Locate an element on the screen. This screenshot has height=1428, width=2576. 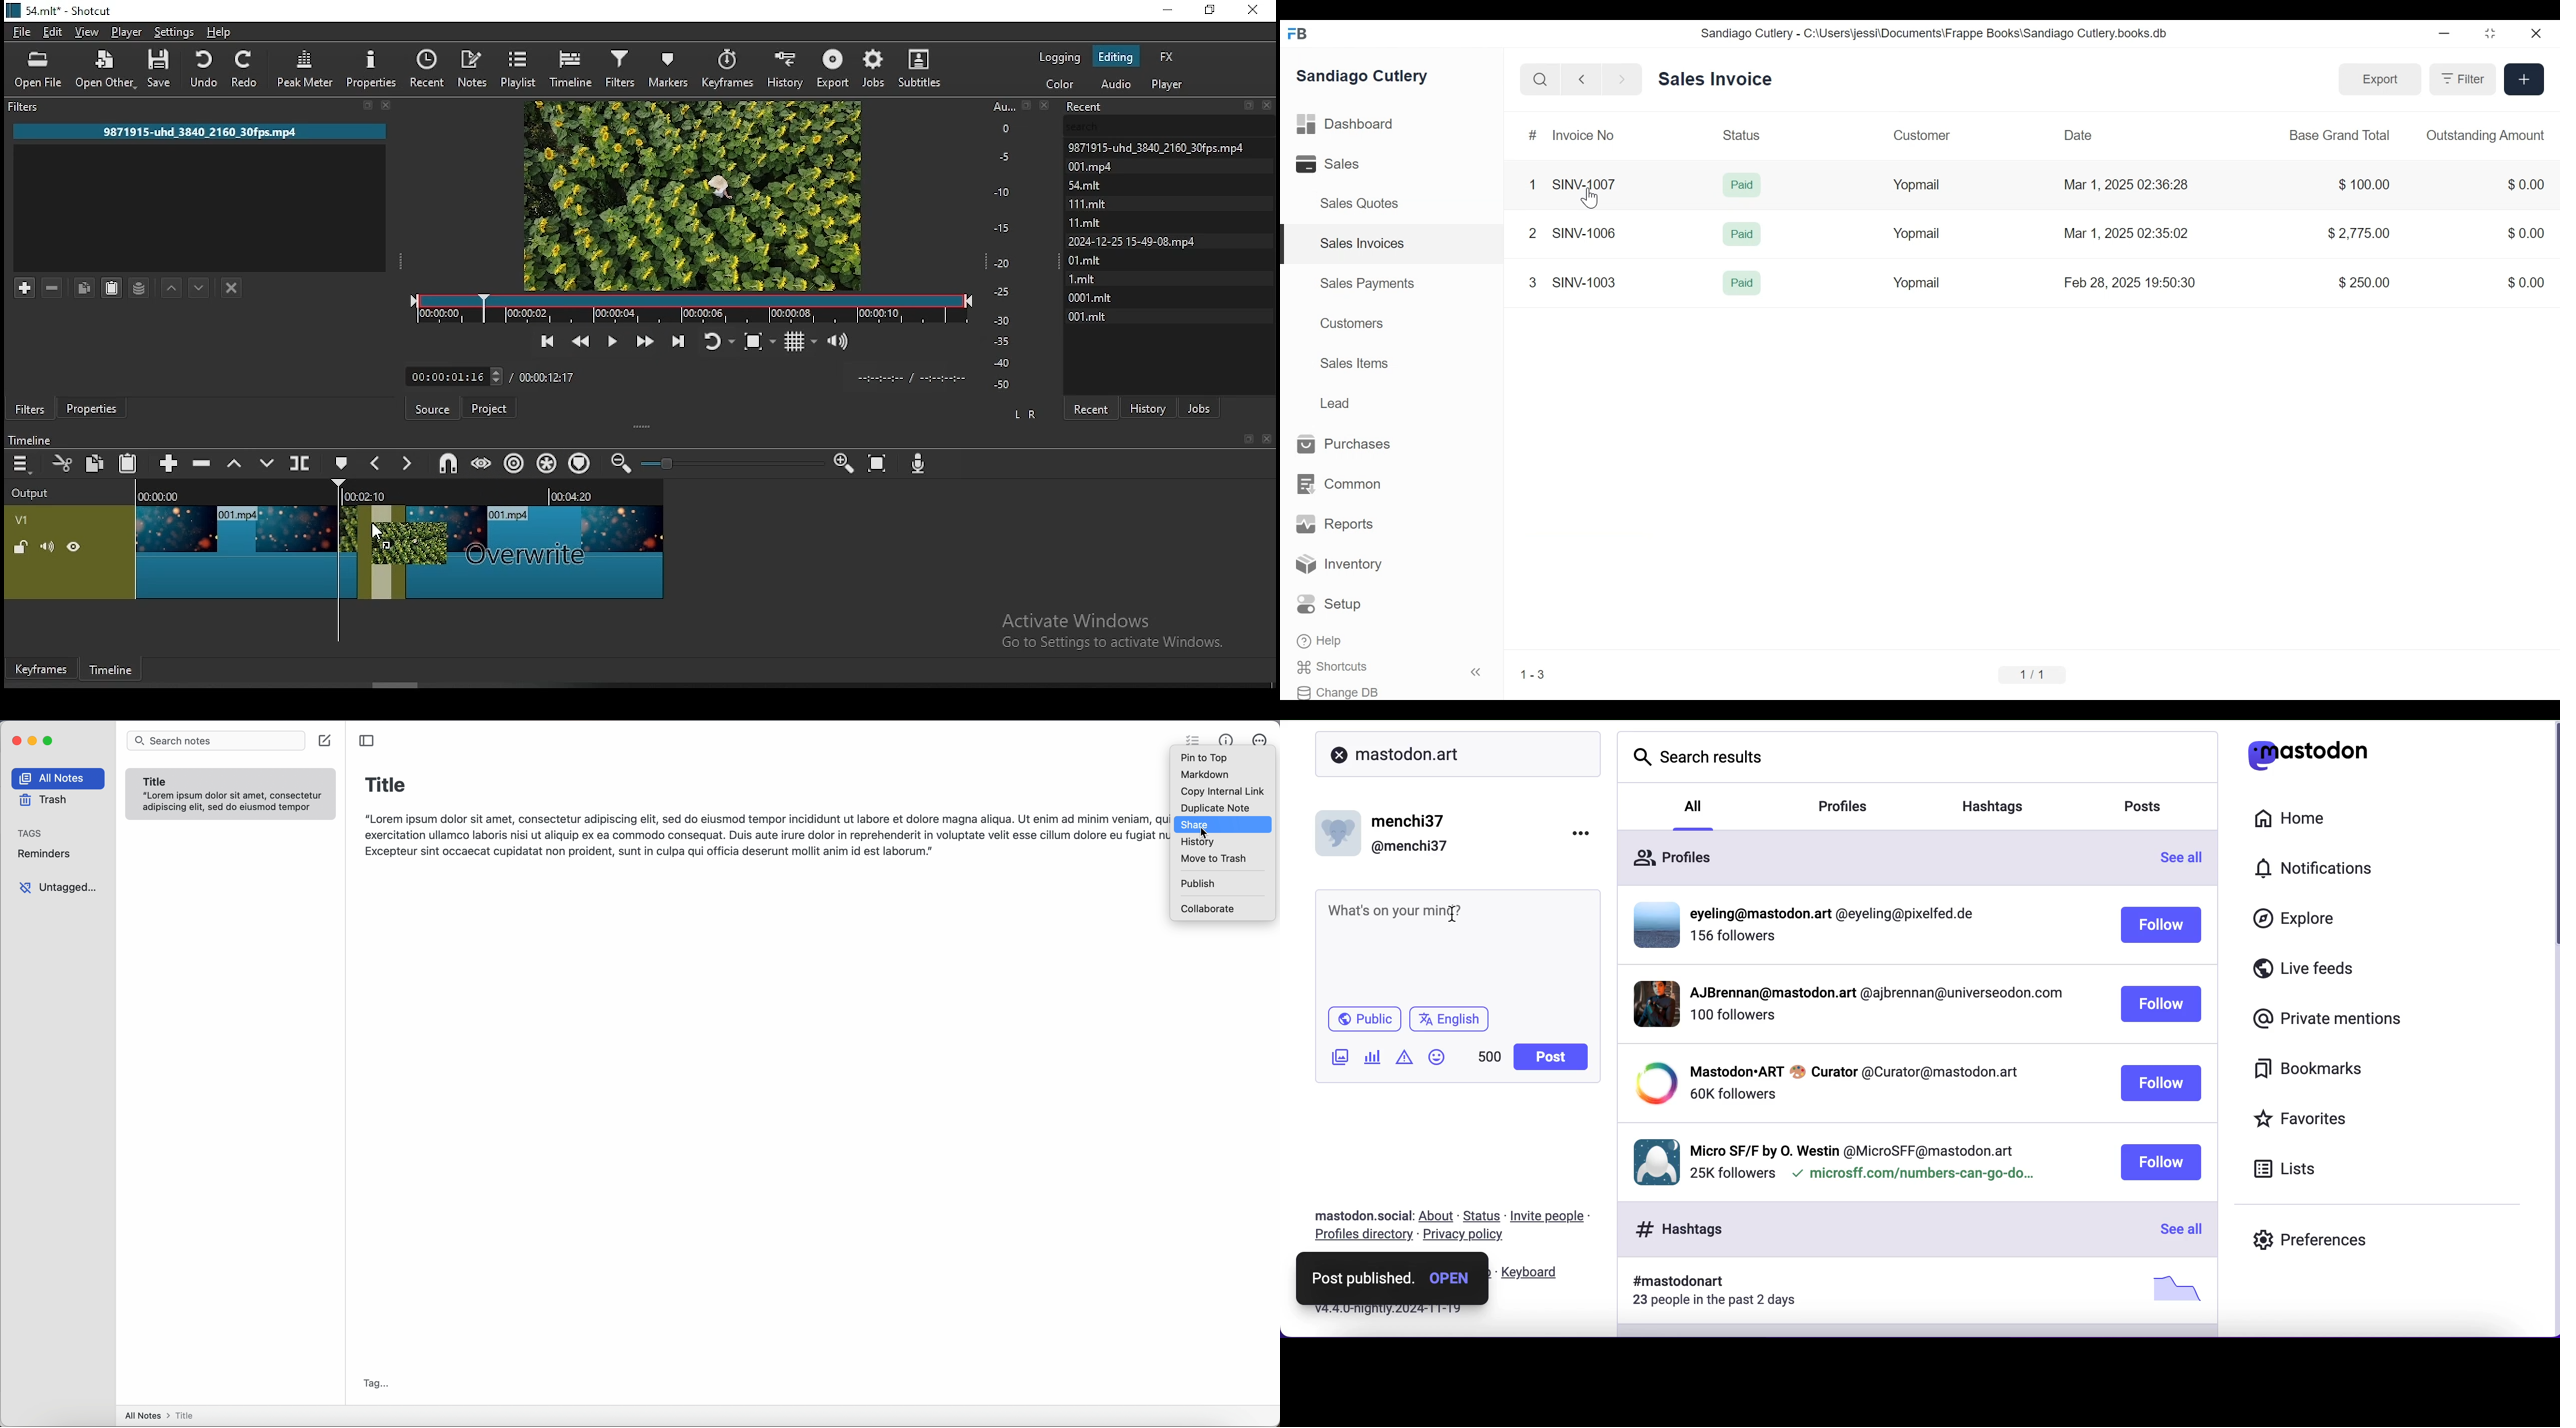
copy is located at coordinates (95, 462).